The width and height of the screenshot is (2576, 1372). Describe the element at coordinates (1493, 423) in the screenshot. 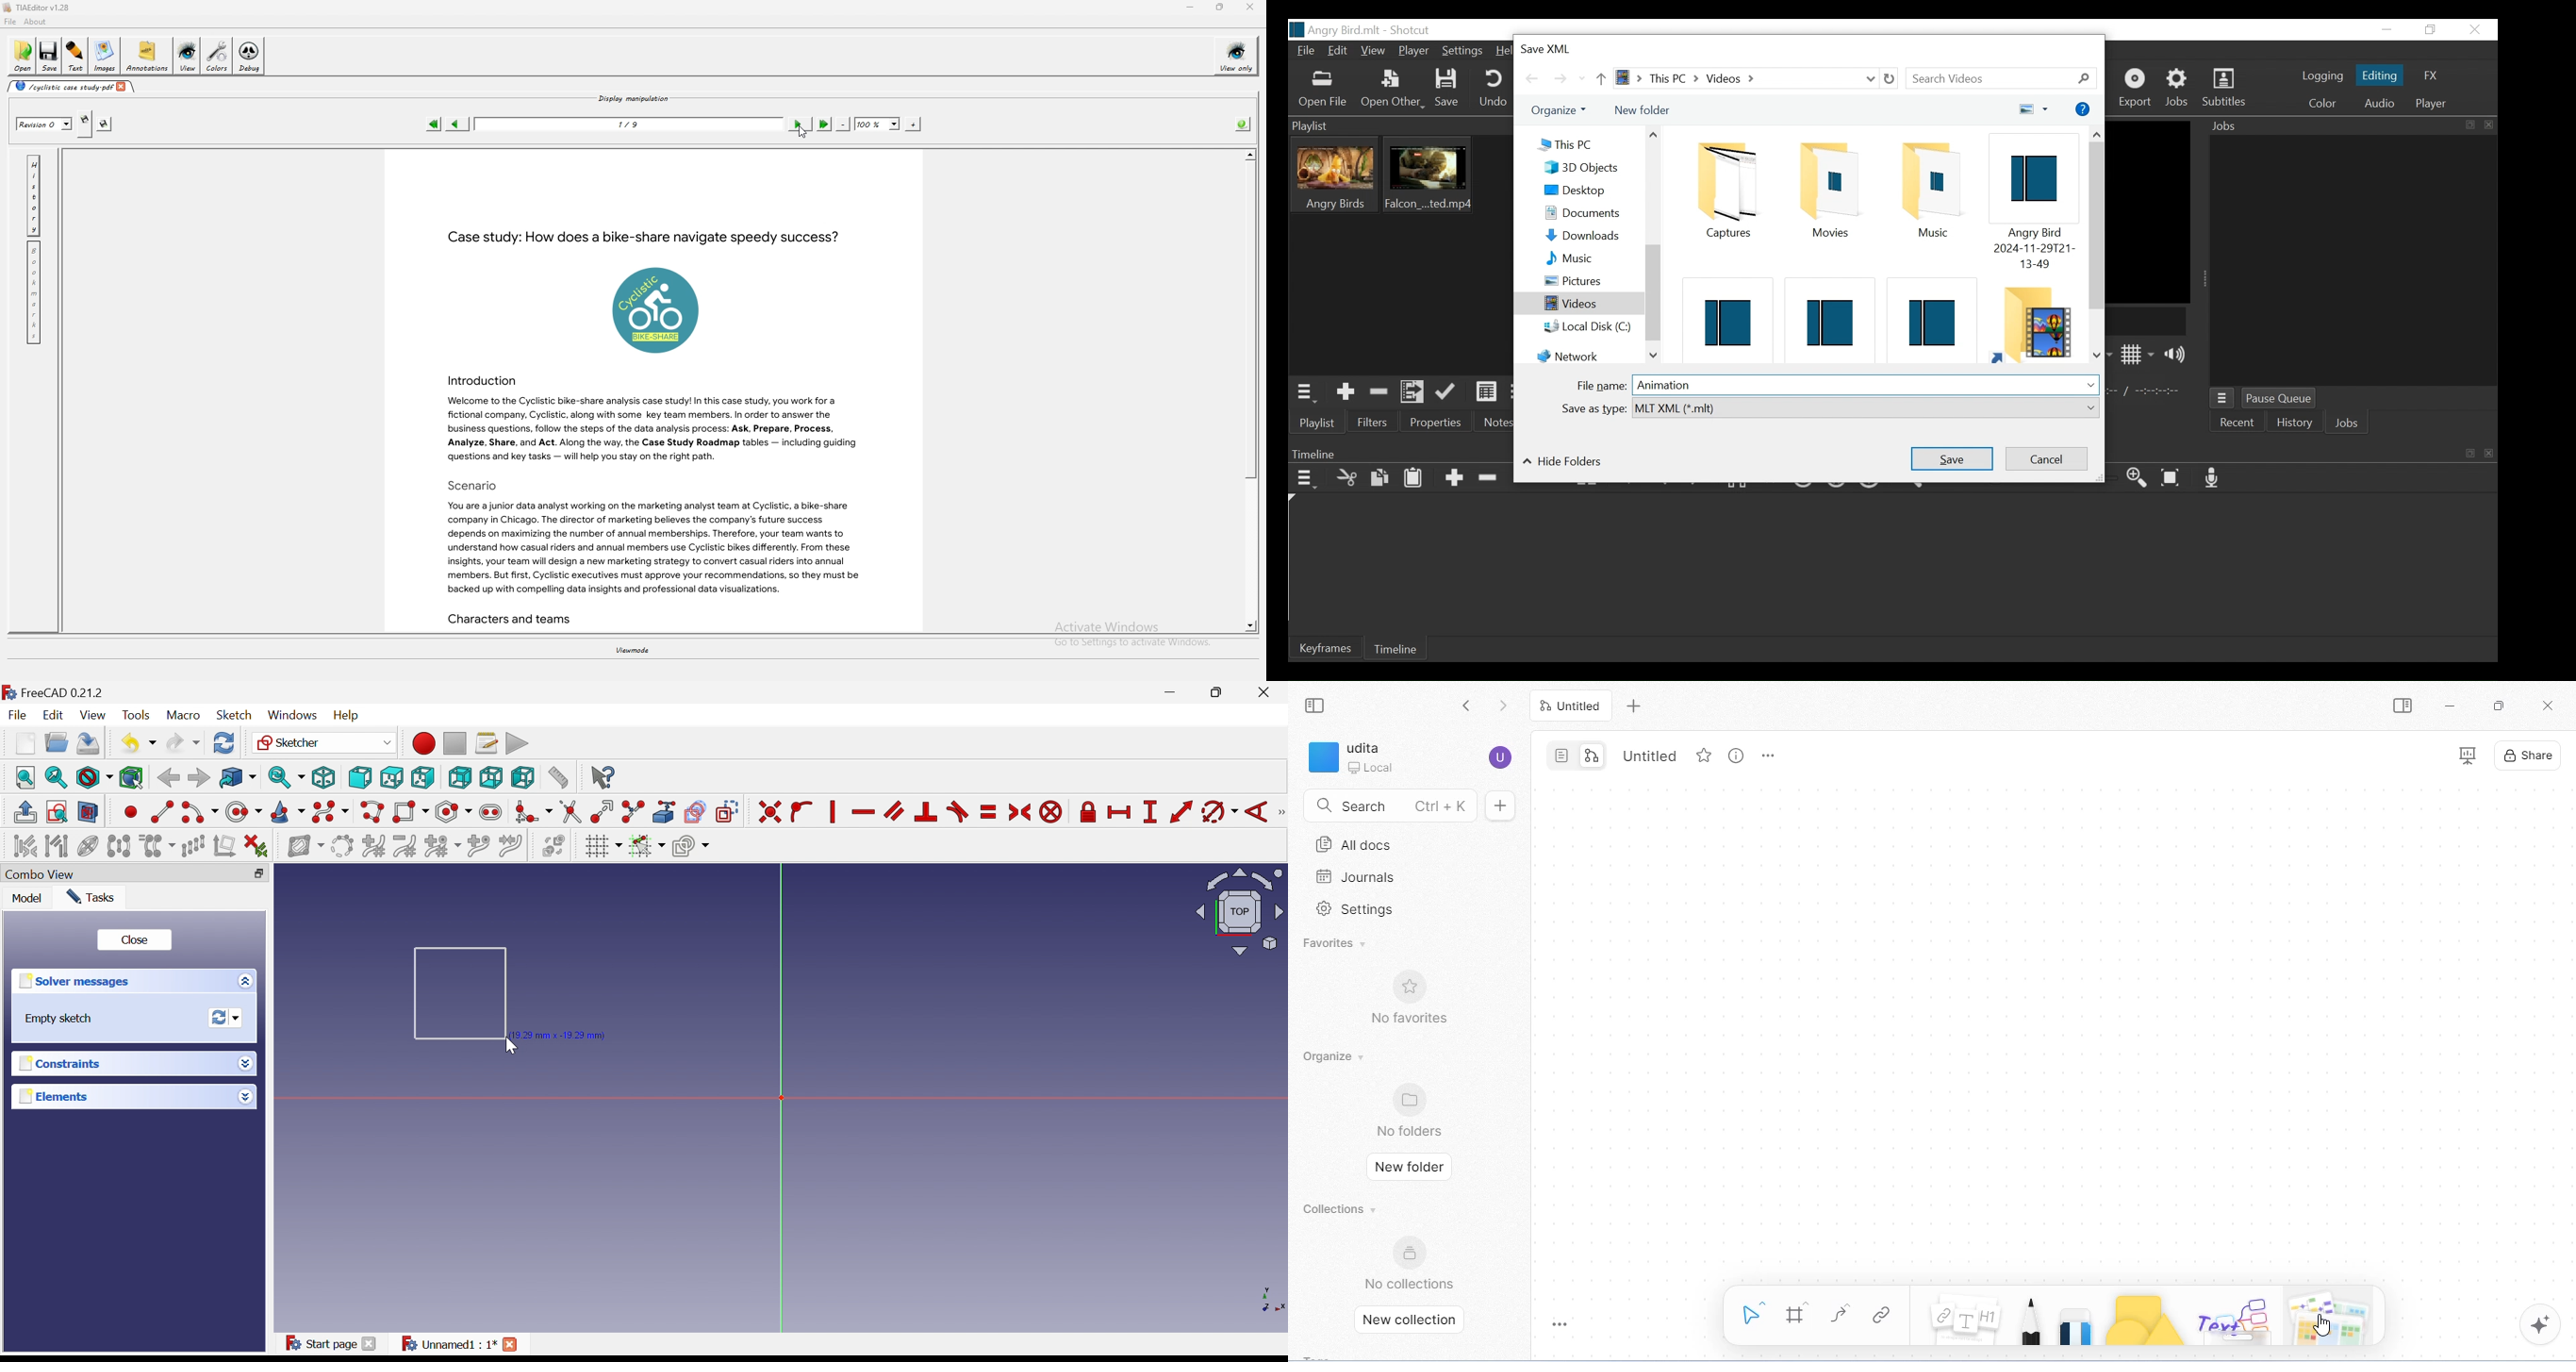

I see `Notes` at that location.